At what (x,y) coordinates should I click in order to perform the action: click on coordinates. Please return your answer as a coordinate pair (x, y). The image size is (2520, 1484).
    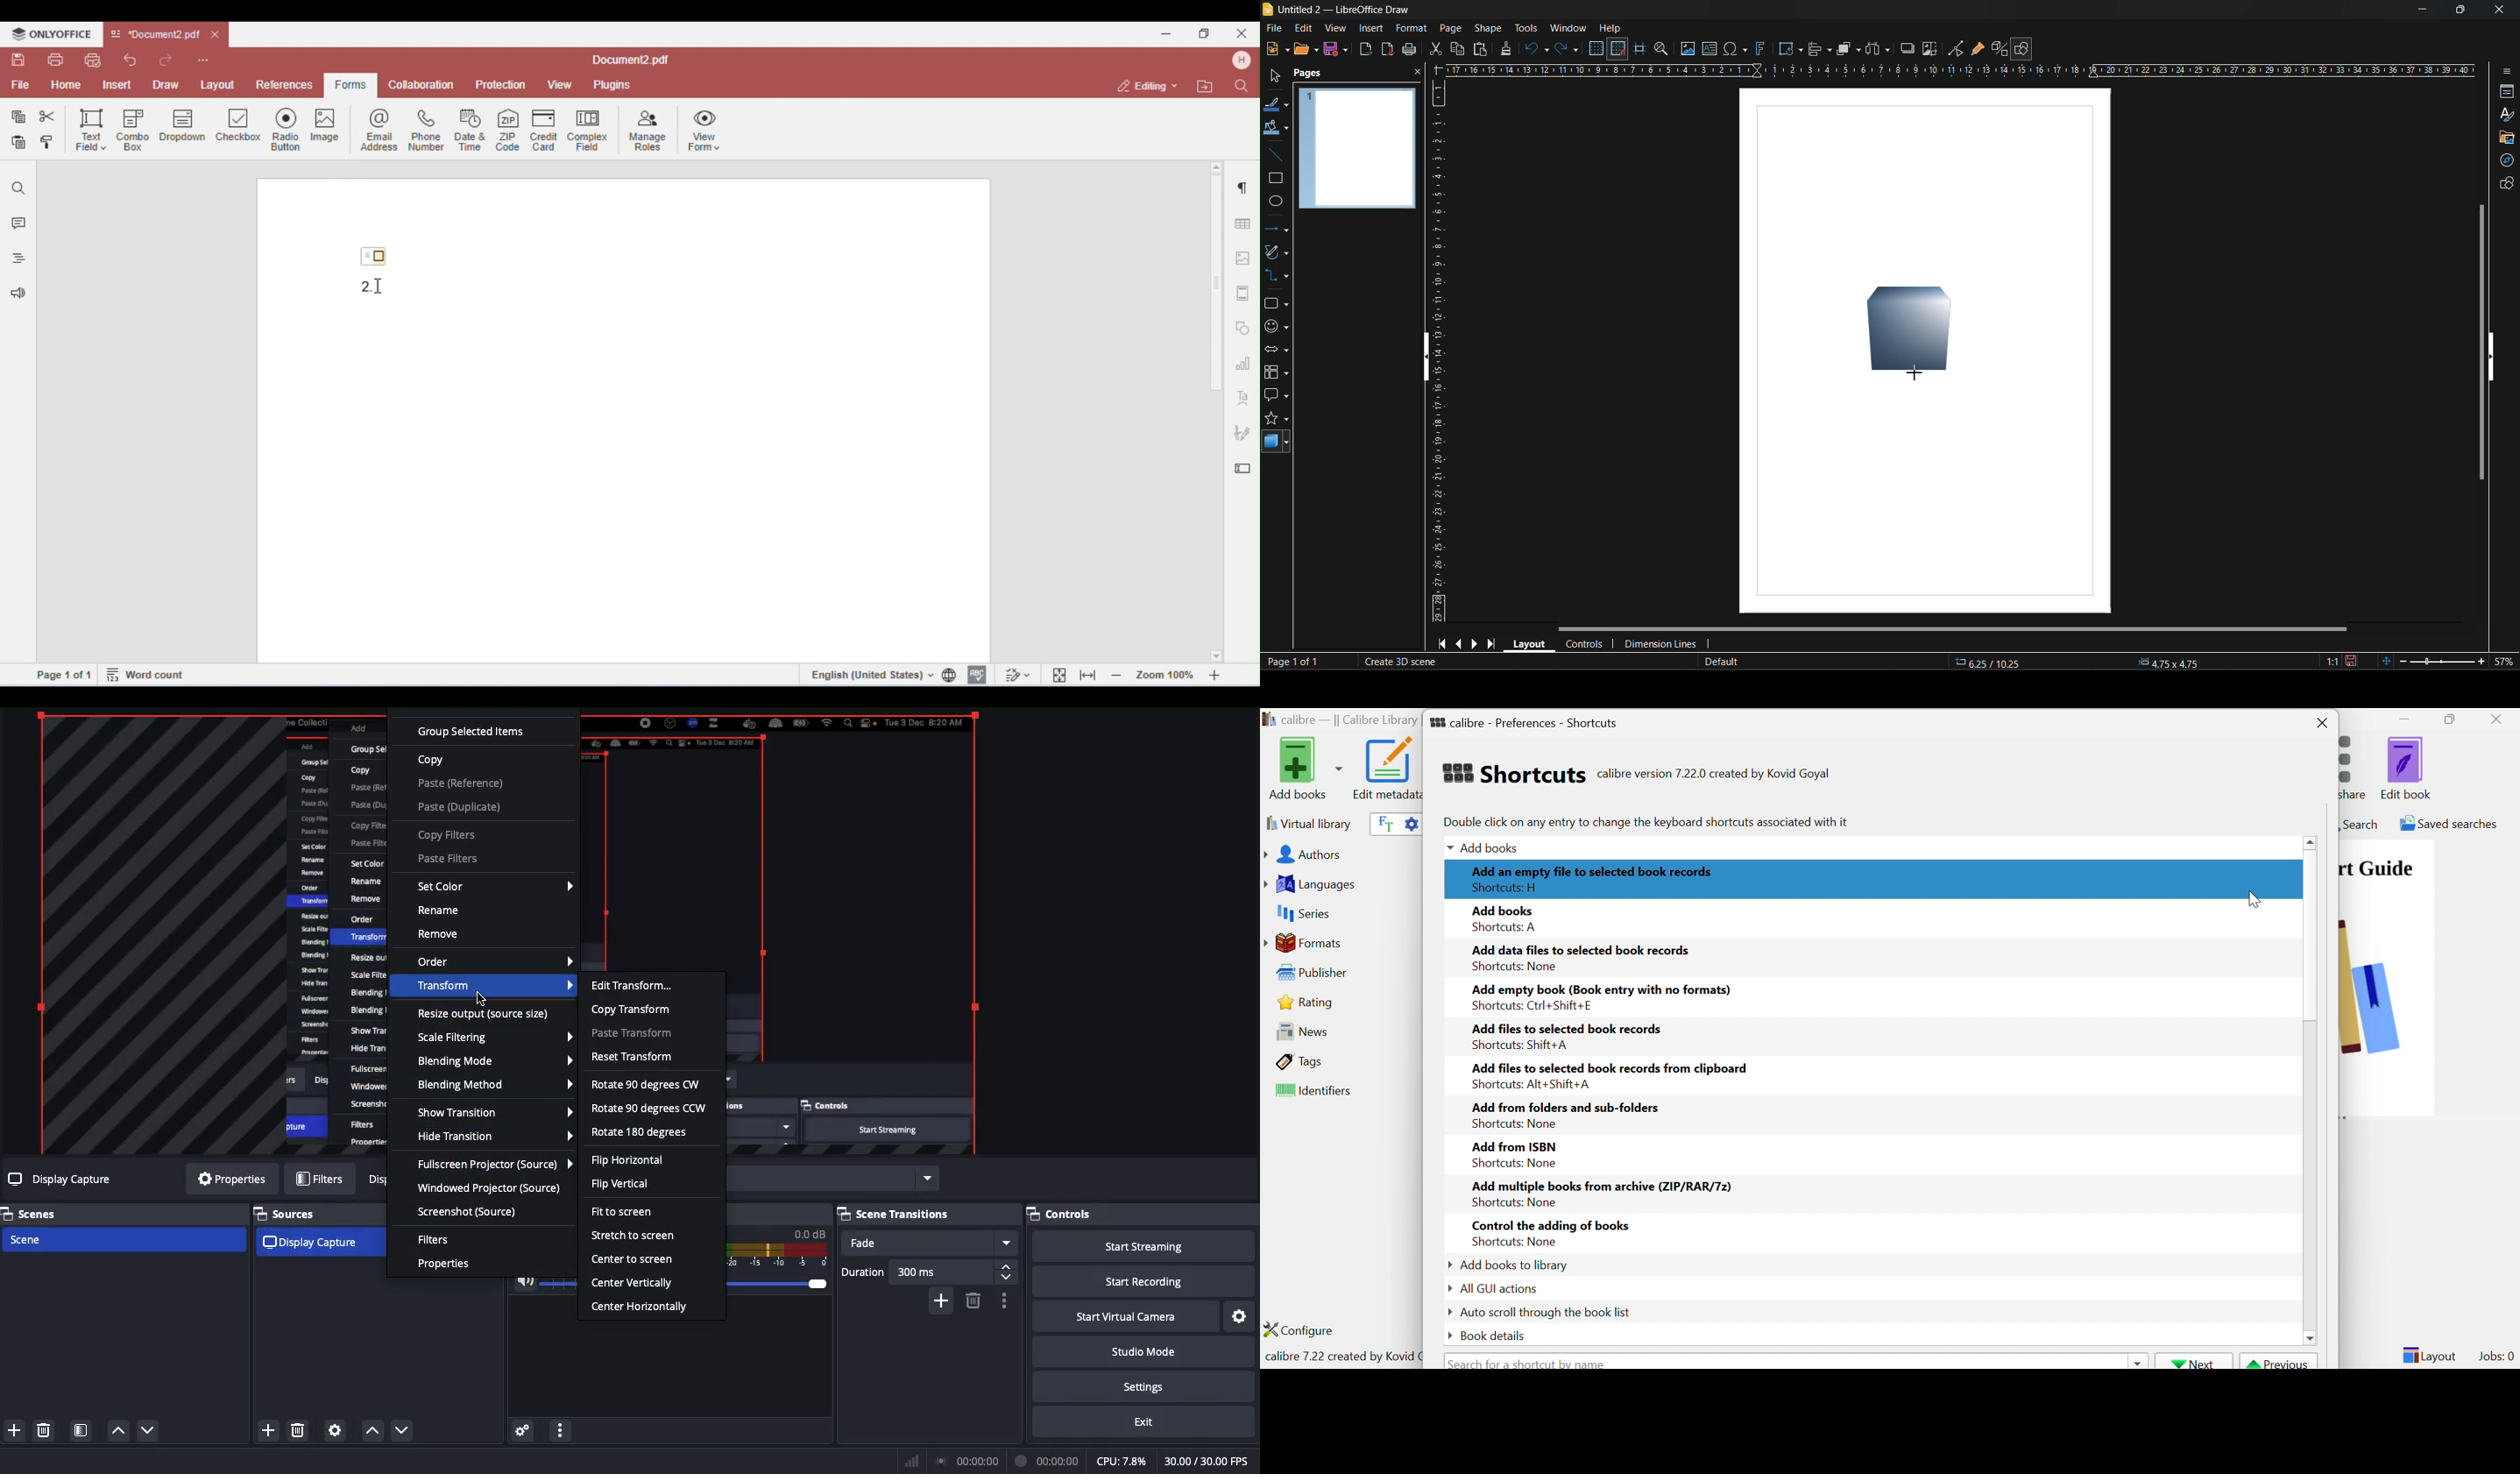
    Looking at the image, I should click on (2084, 662).